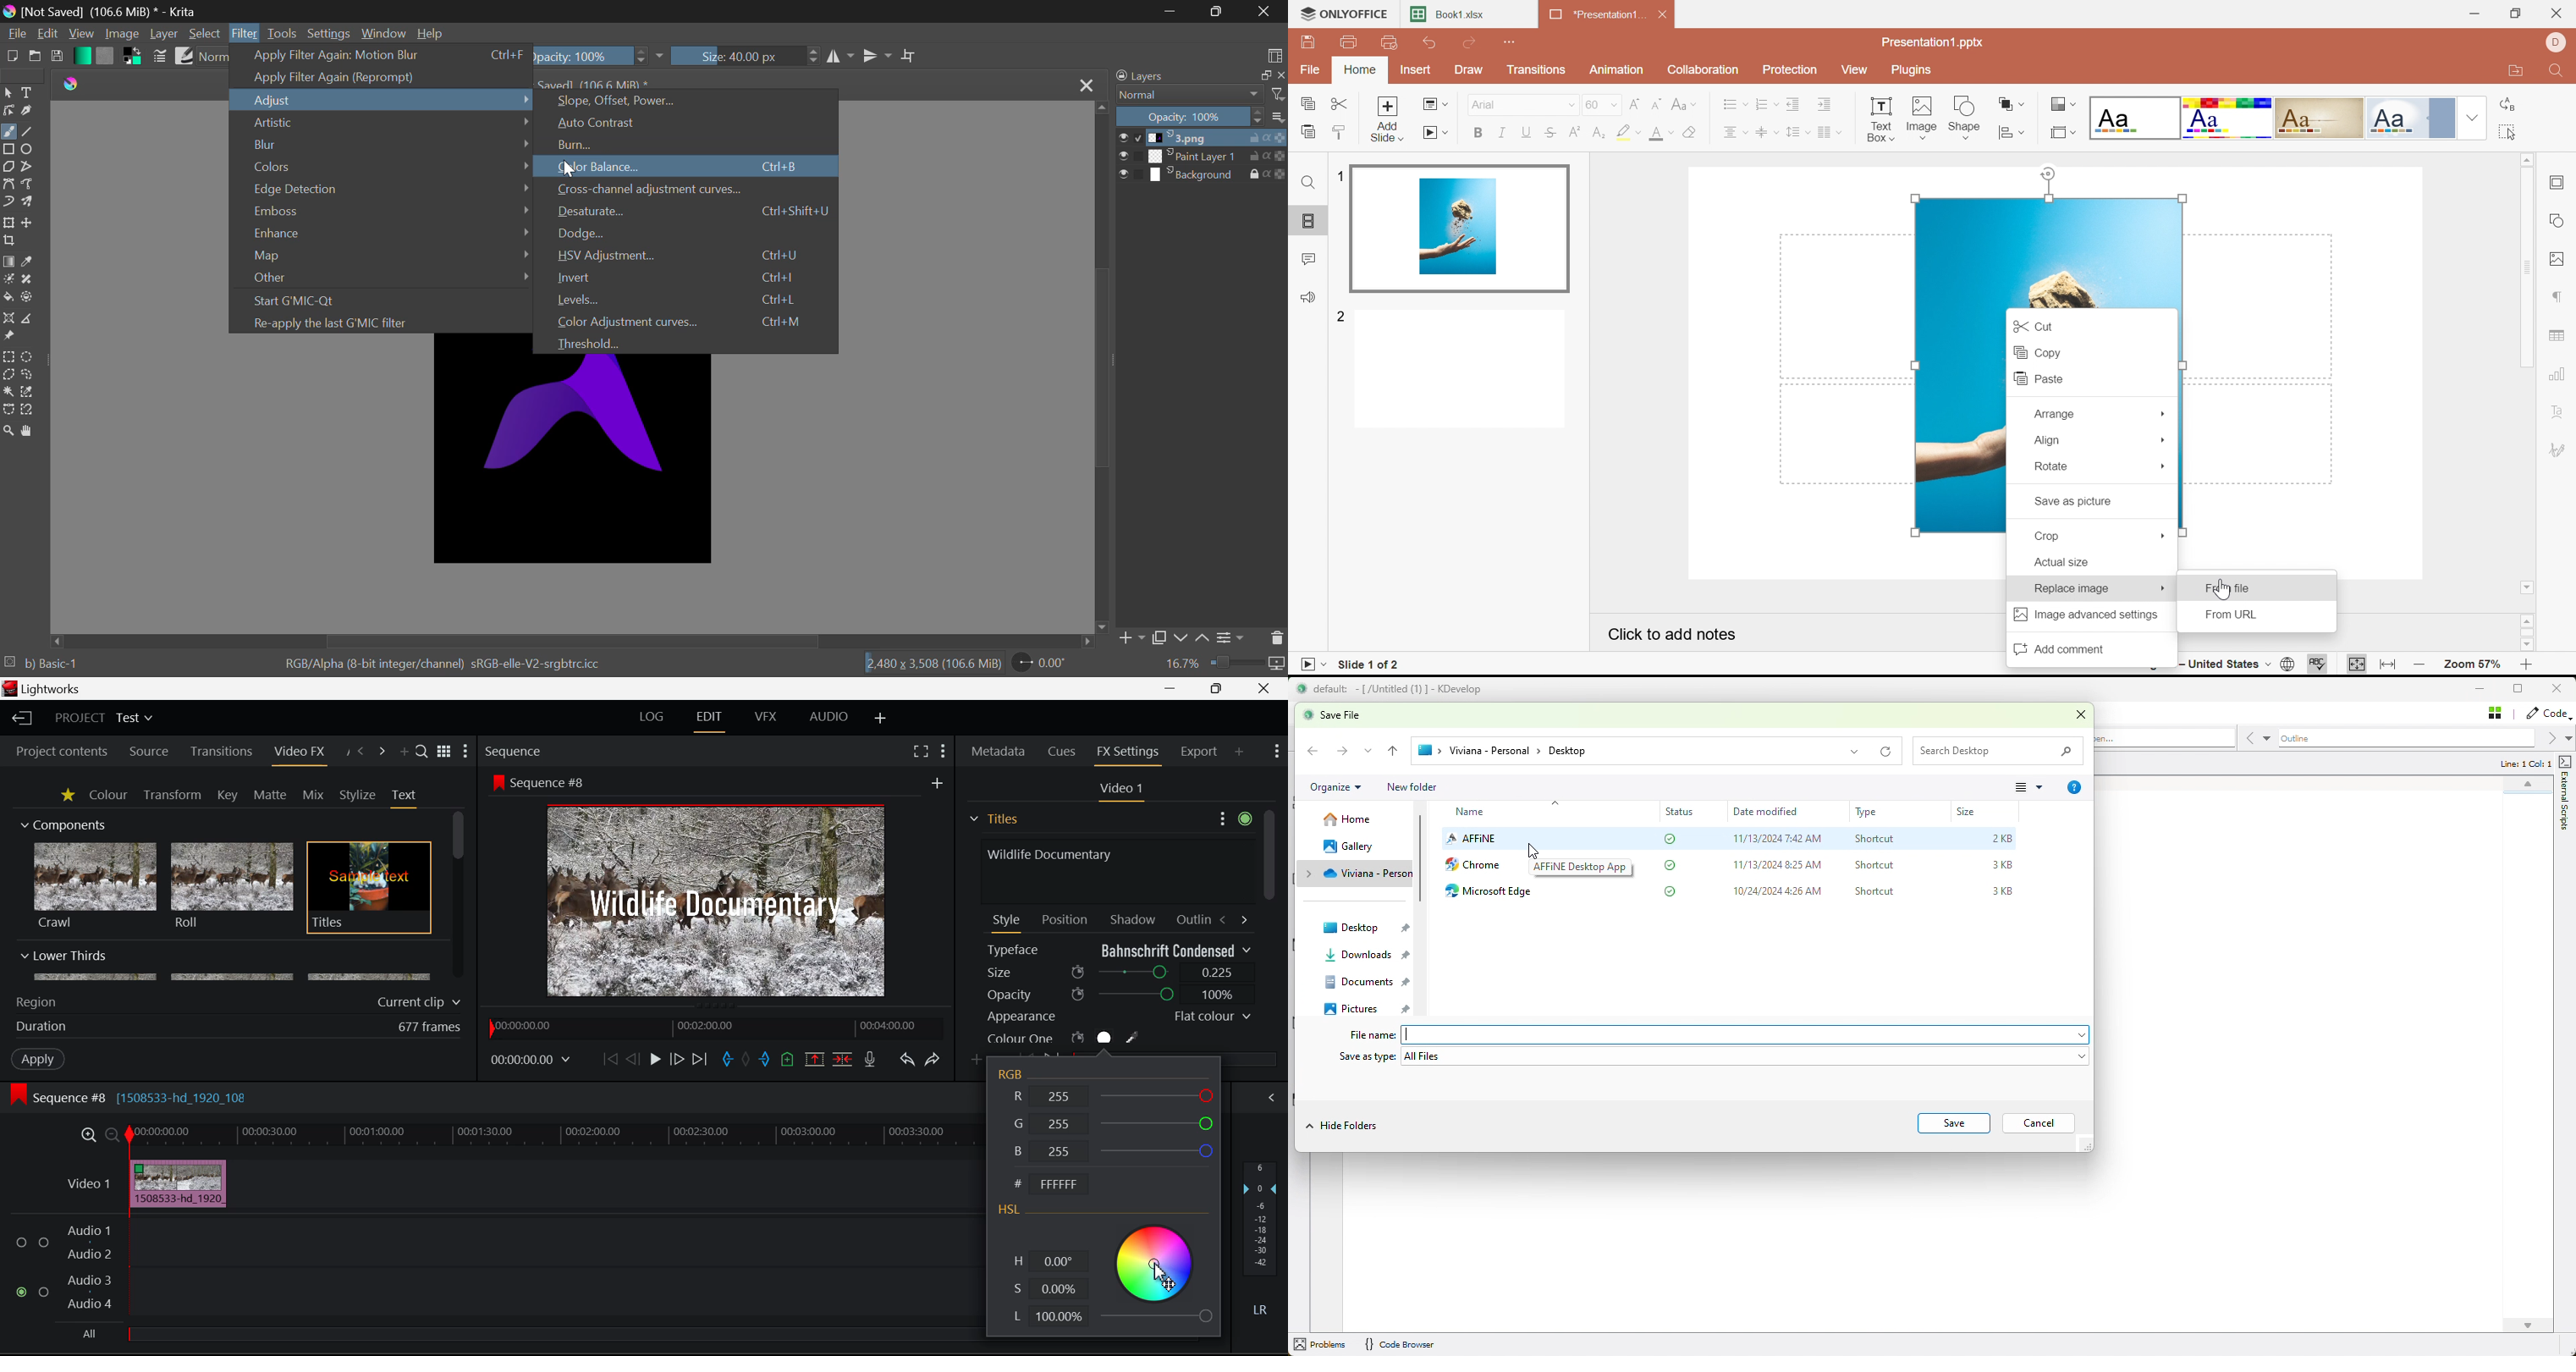 Image resolution: width=2576 pixels, height=1372 pixels. What do you see at coordinates (2559, 72) in the screenshot?
I see `Find` at bounding box center [2559, 72].